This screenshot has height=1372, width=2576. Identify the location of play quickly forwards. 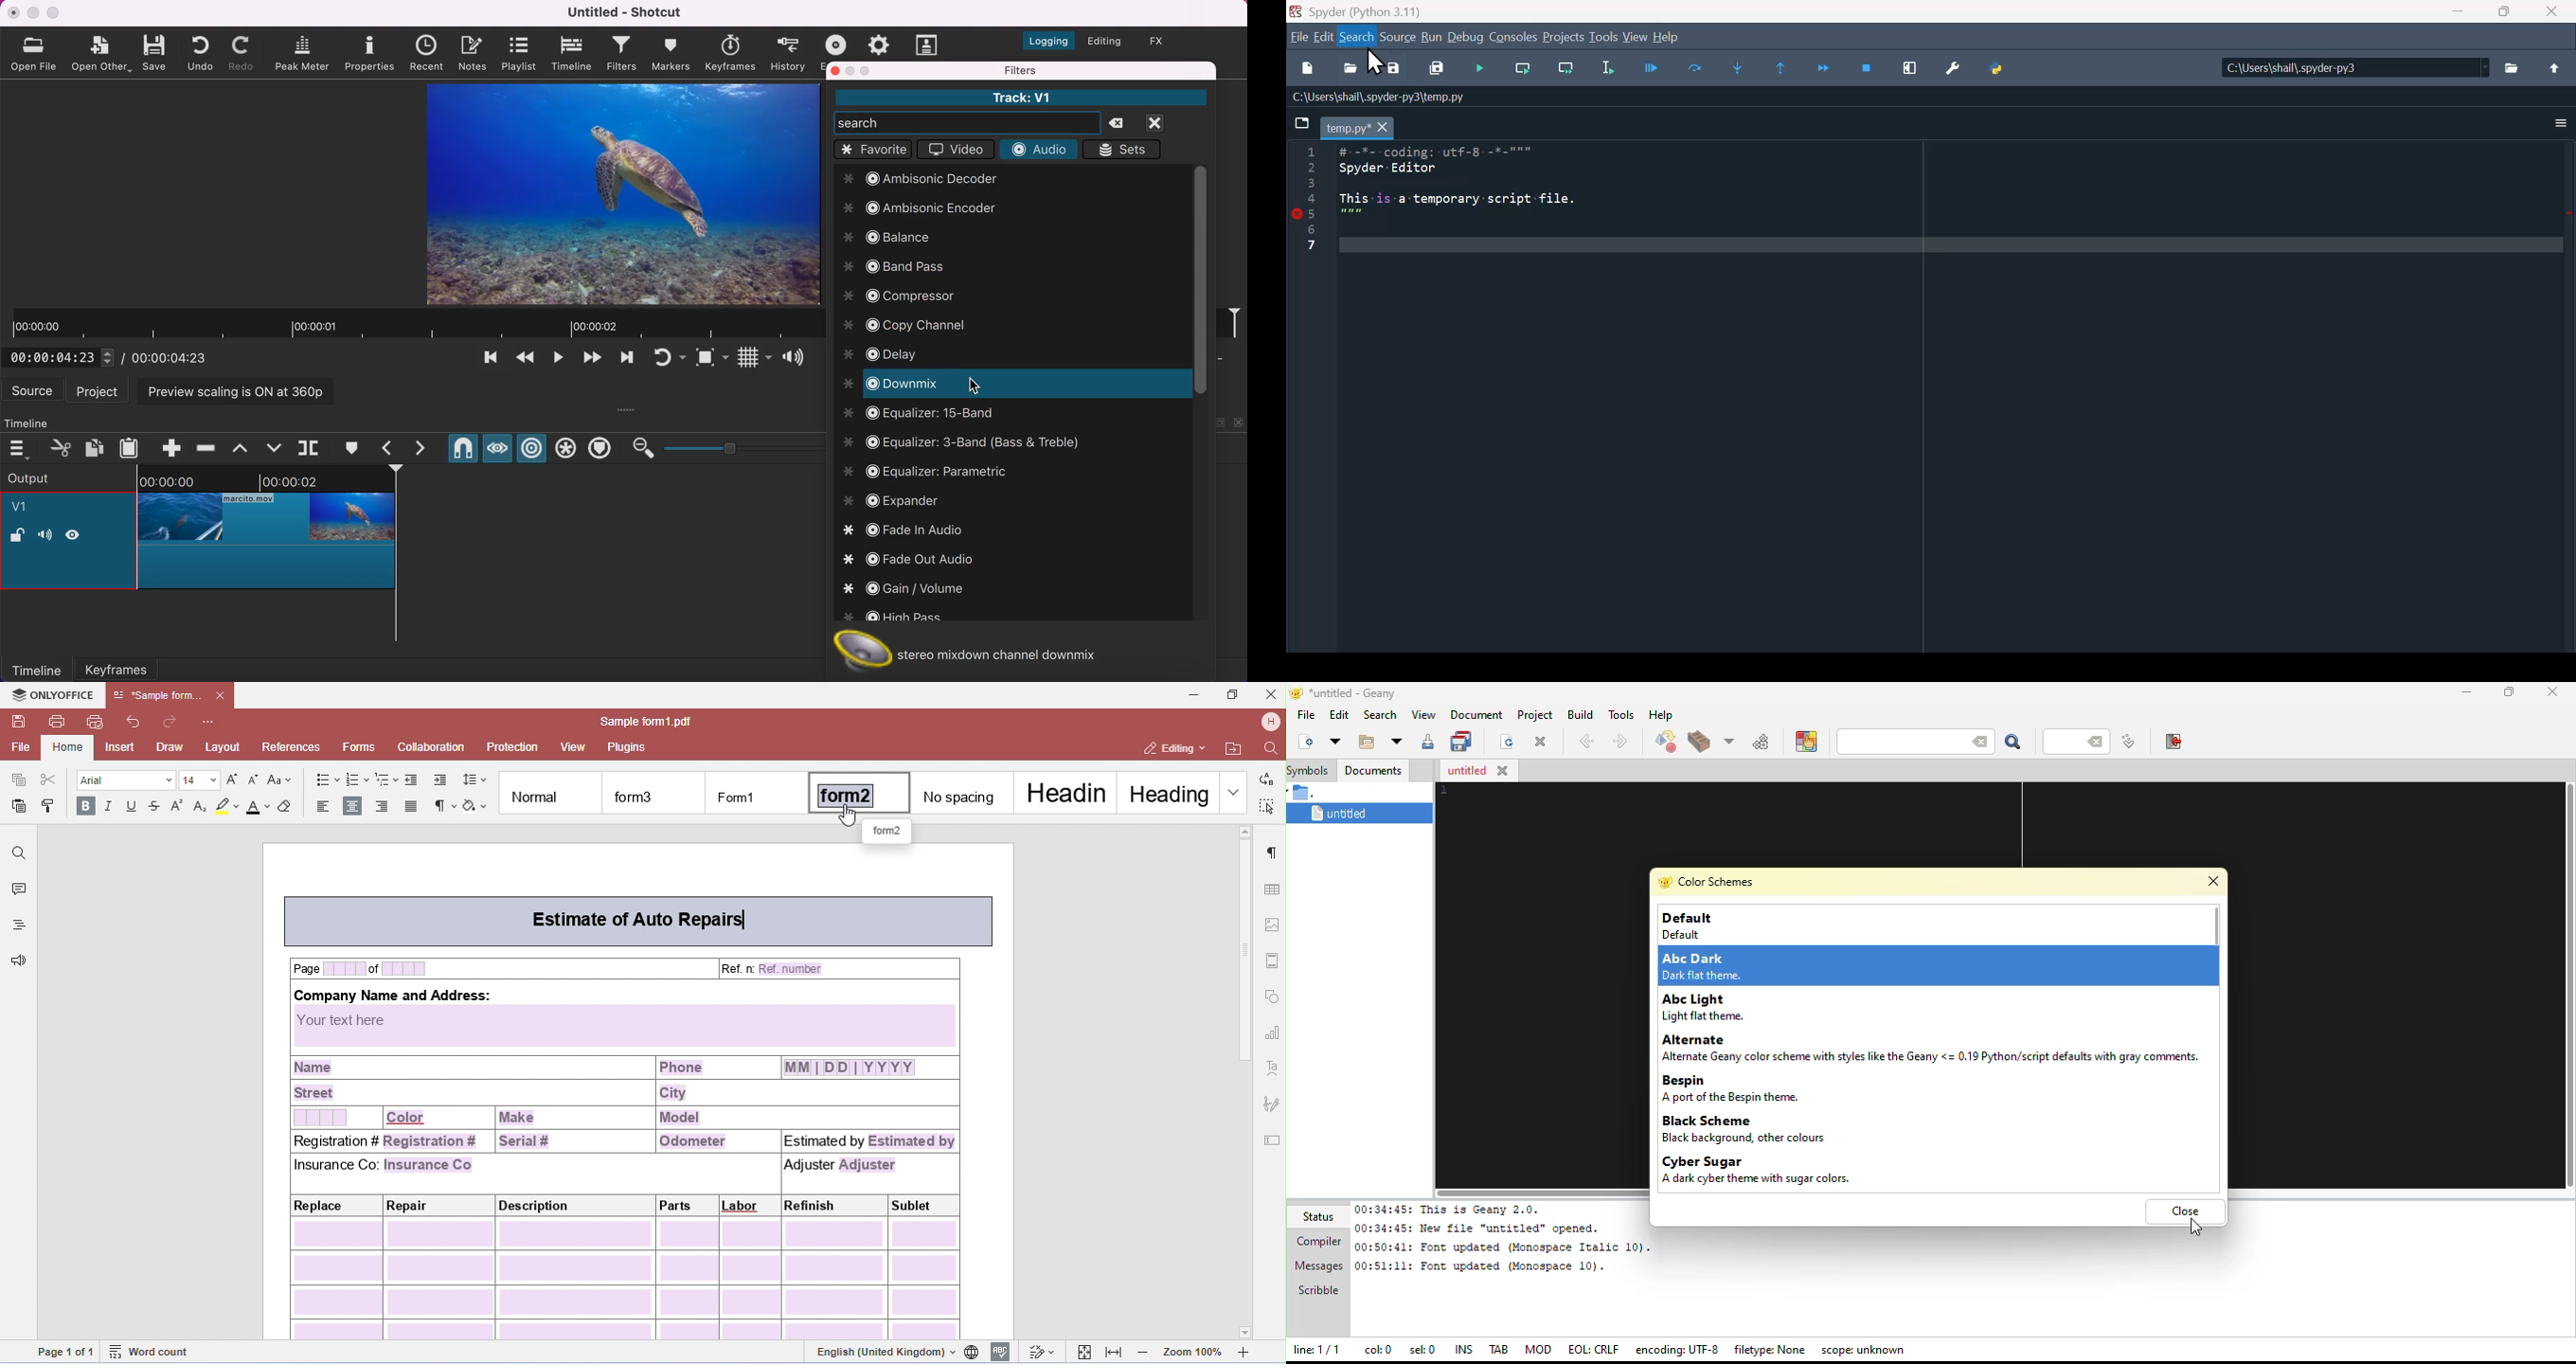
(625, 360).